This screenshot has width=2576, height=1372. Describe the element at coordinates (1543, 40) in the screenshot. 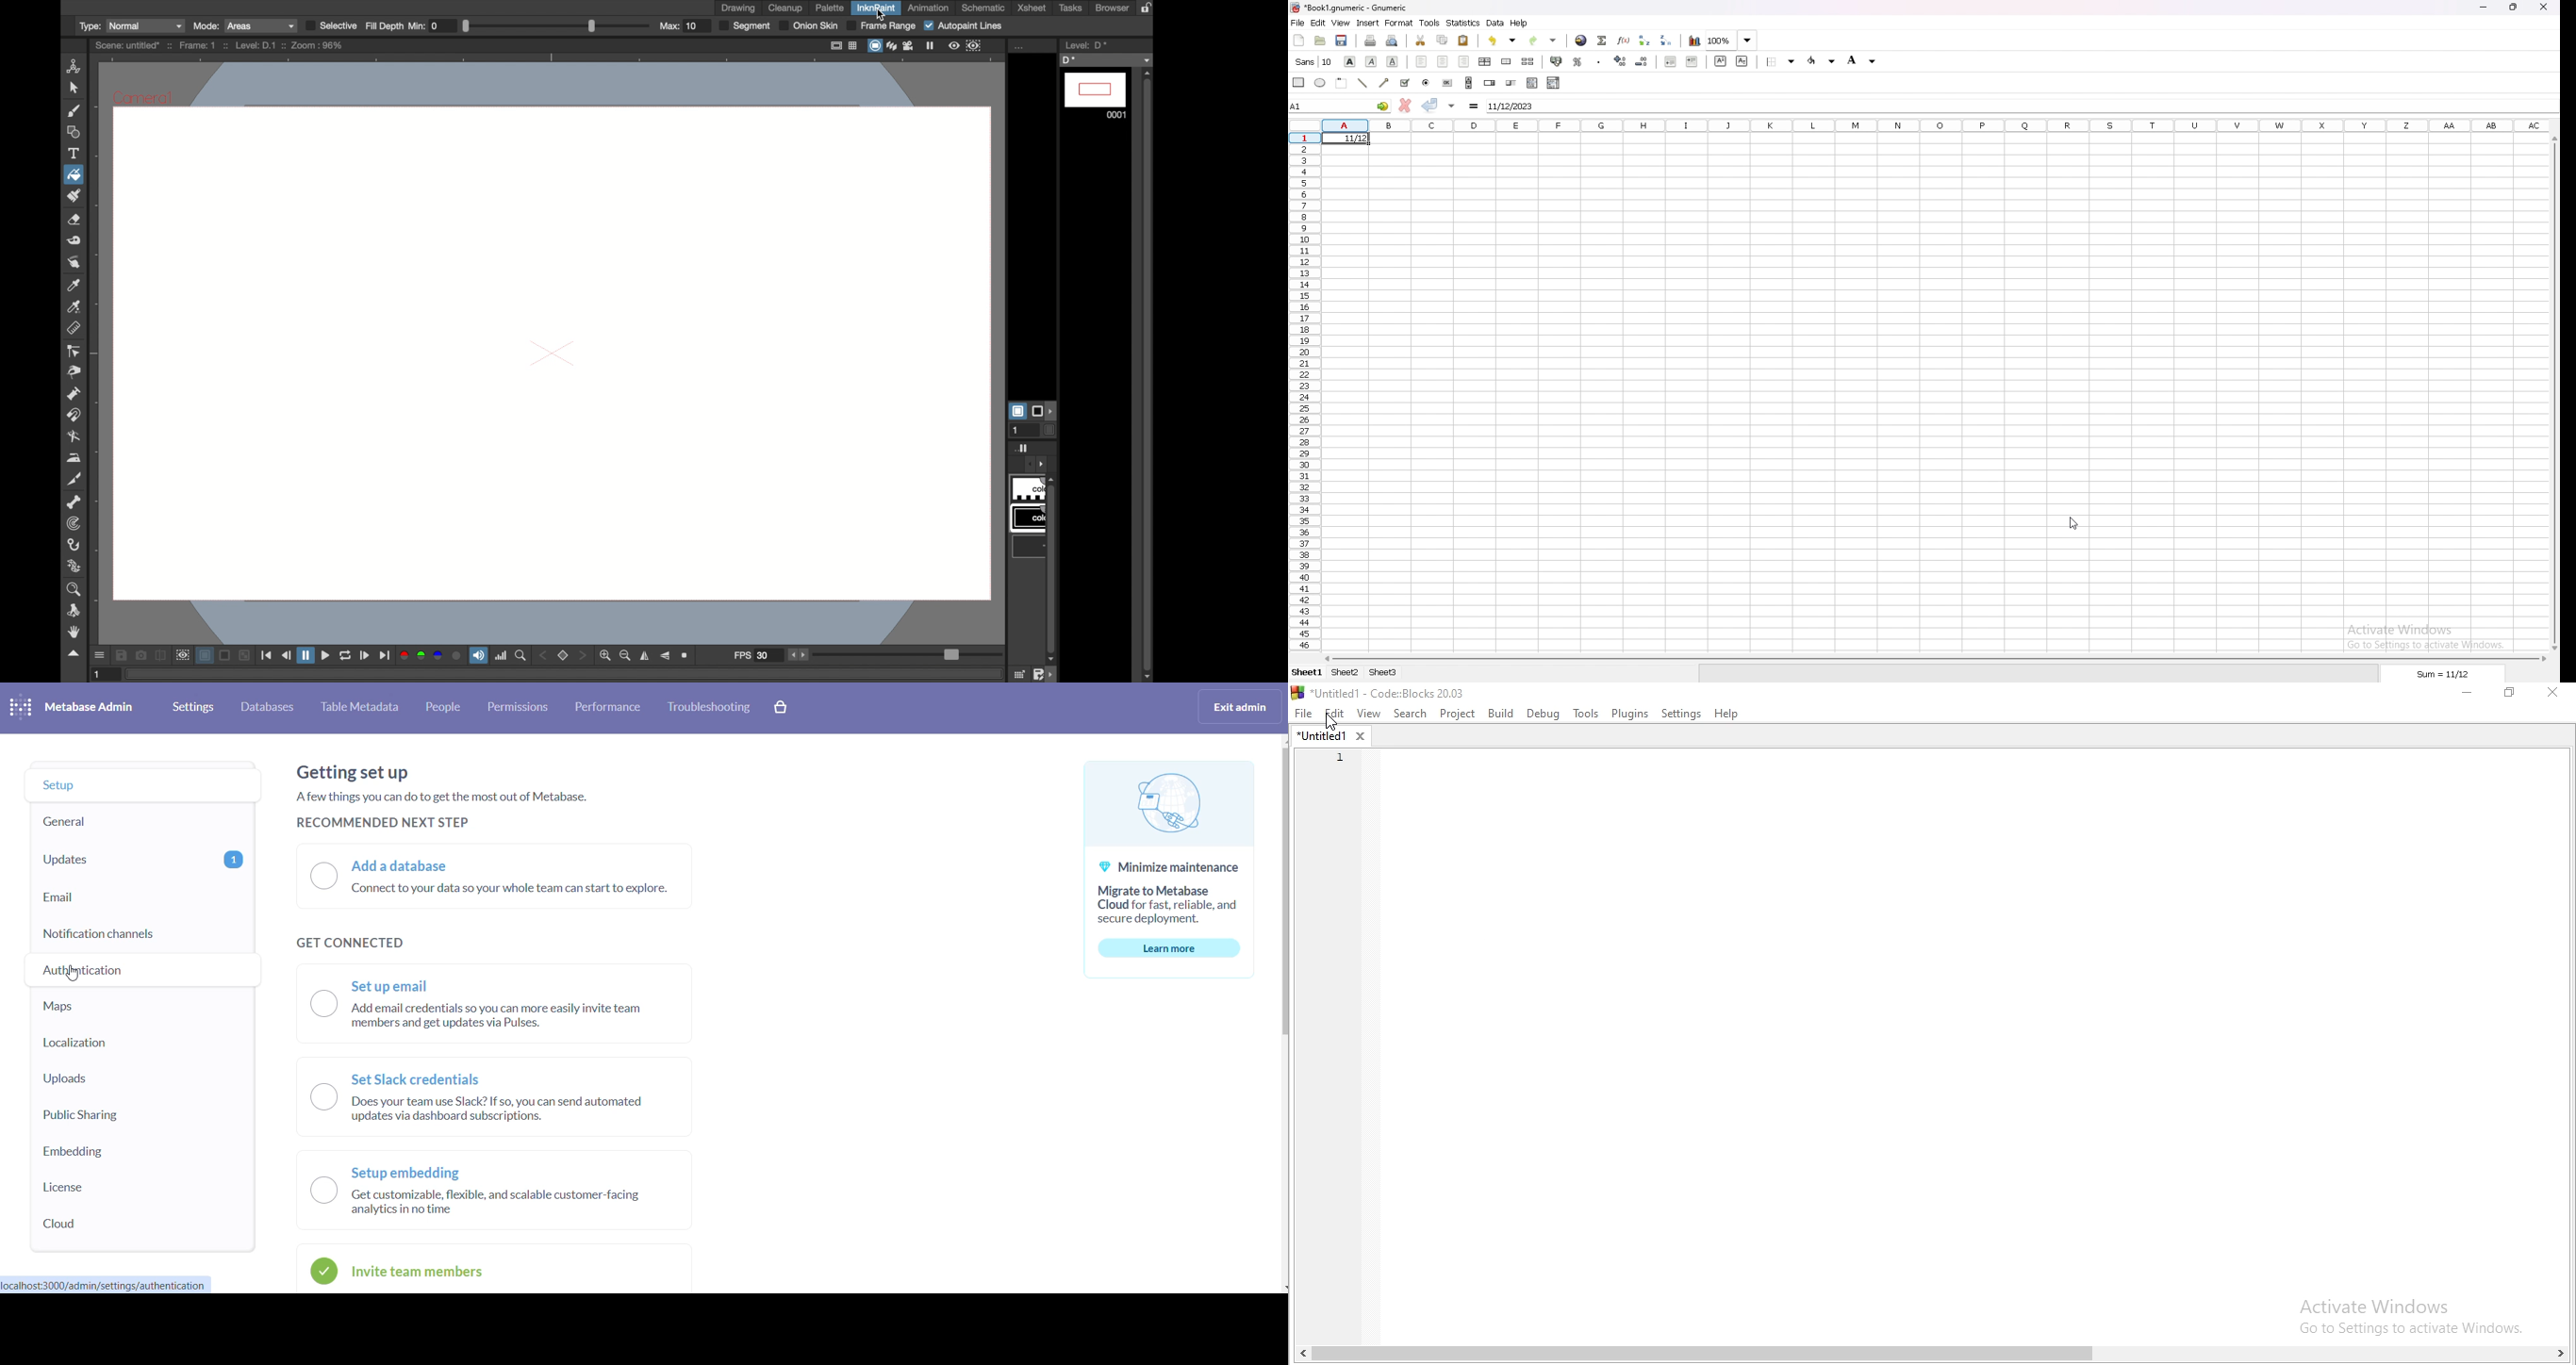

I see `redo` at that location.